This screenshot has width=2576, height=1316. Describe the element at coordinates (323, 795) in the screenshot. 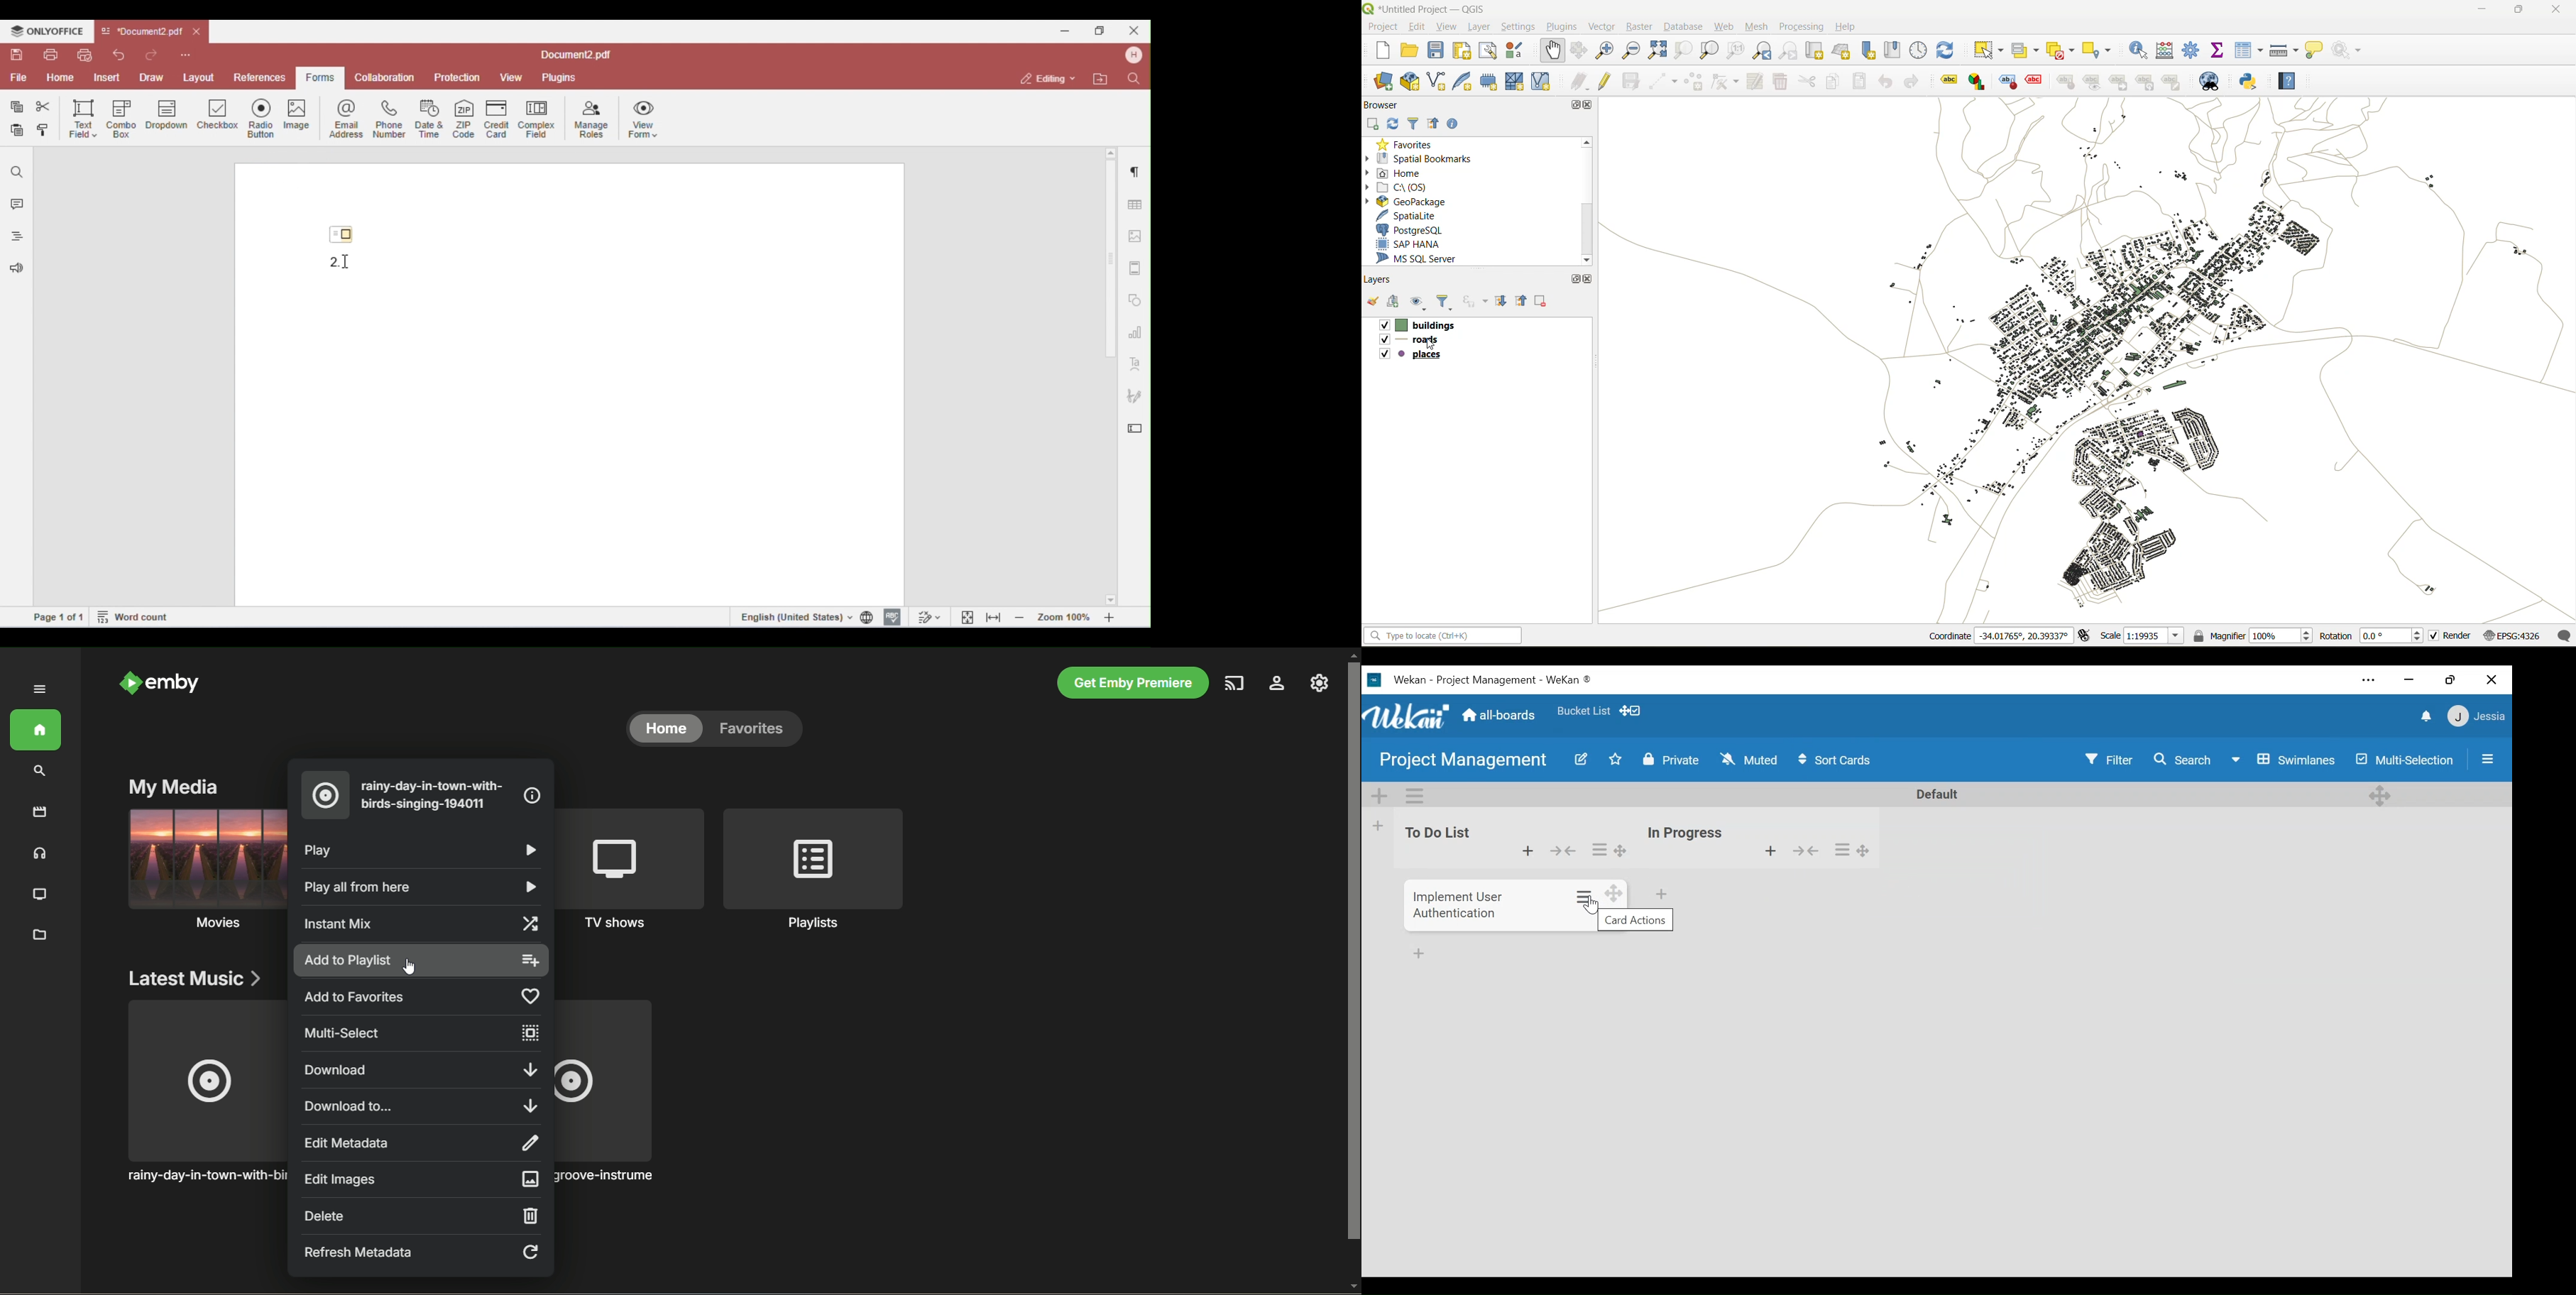

I see `music album` at that location.